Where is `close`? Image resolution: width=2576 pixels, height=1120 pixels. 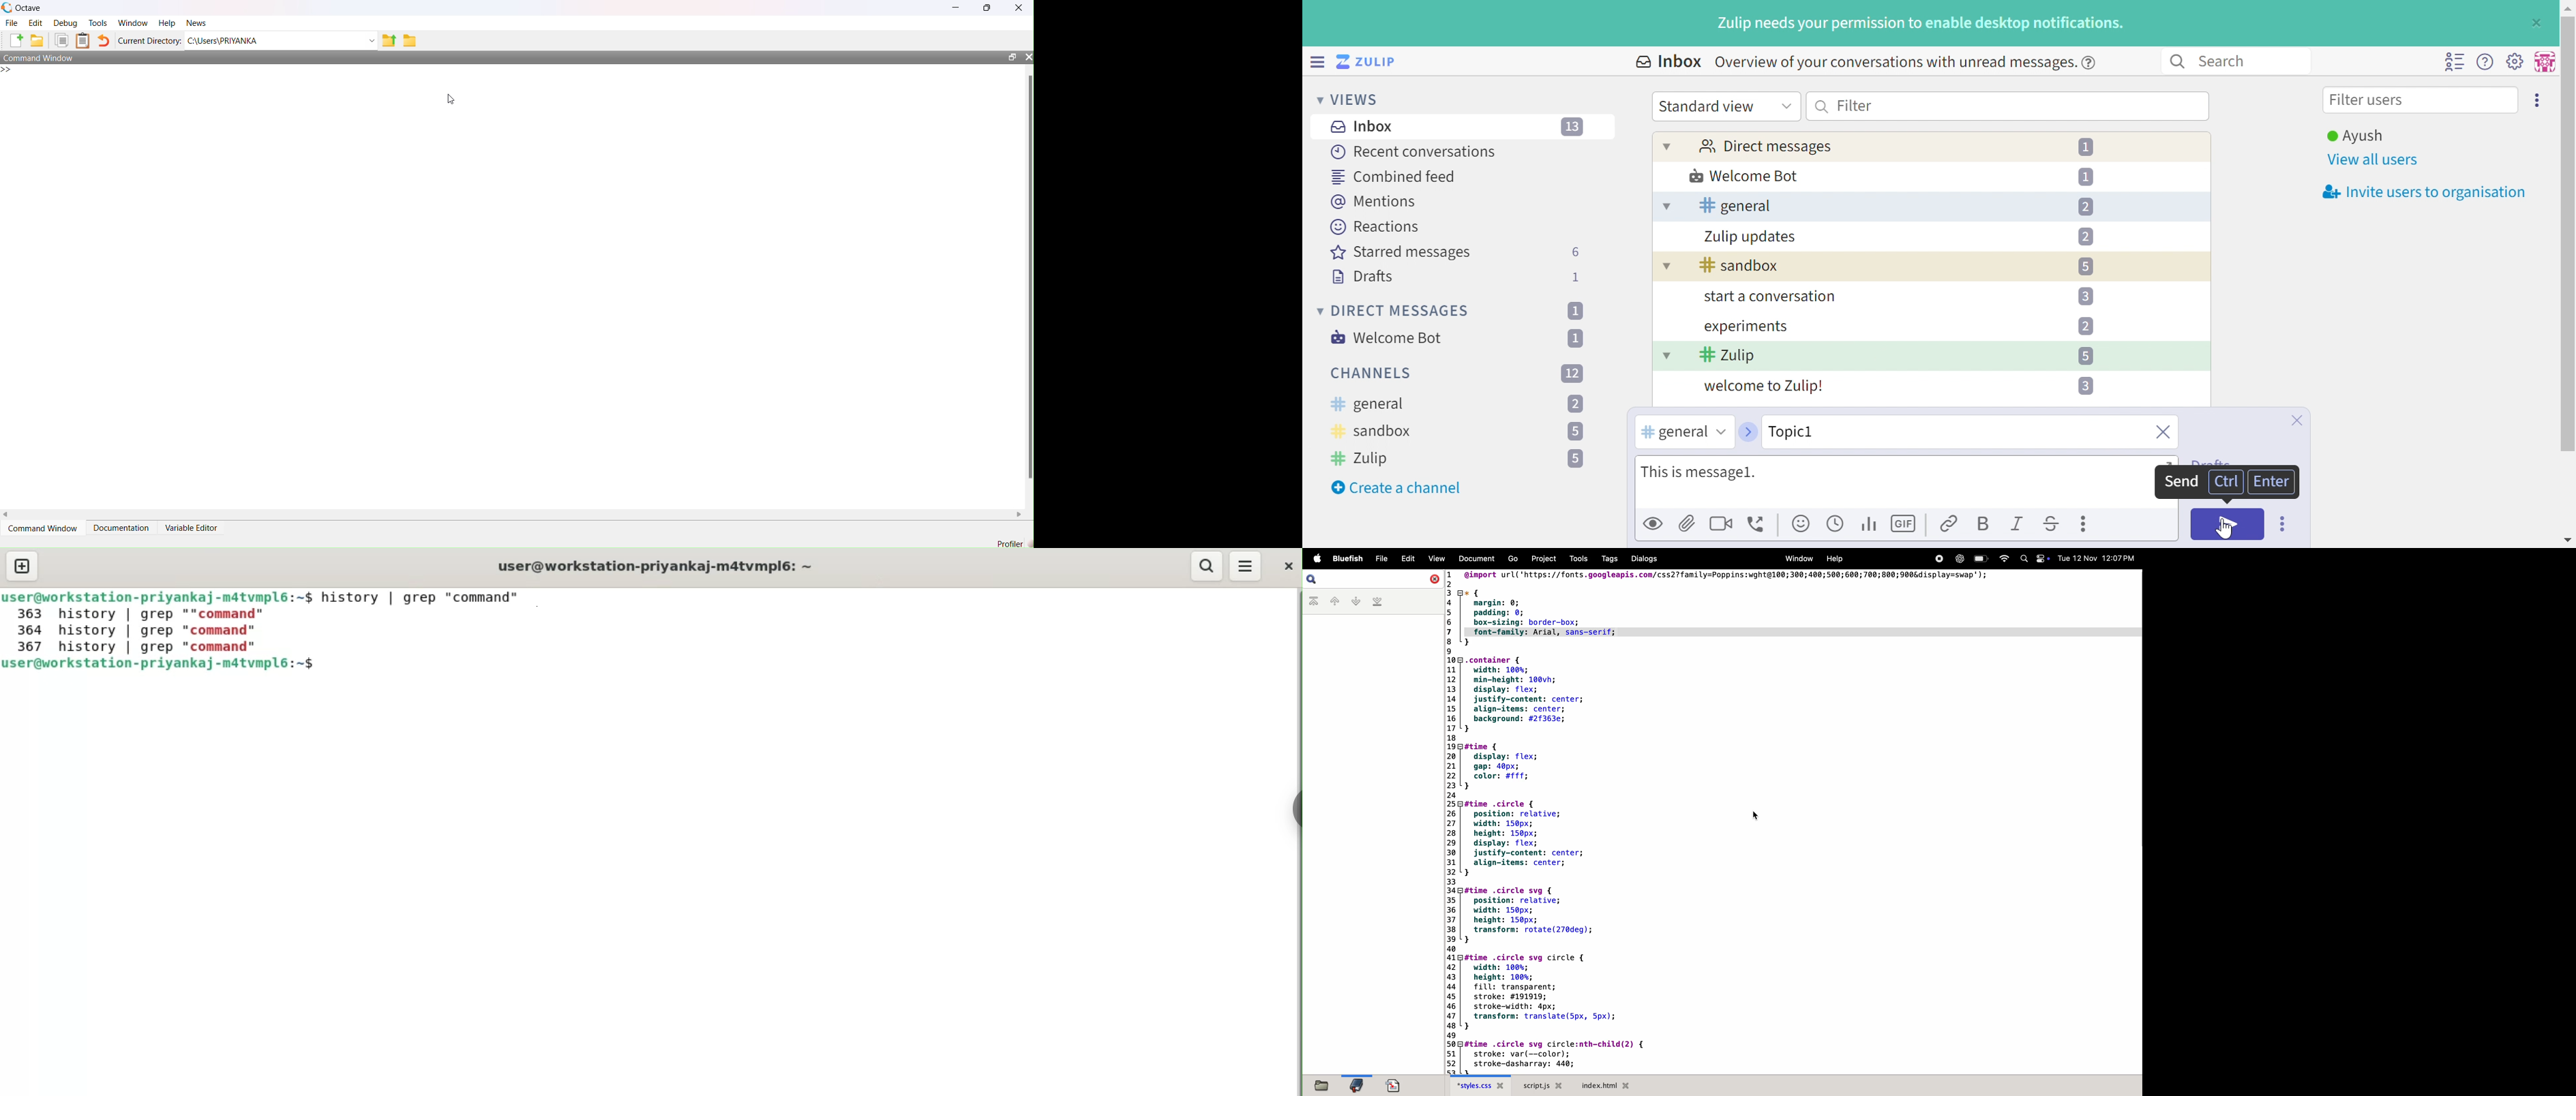
close is located at coordinates (1021, 8).